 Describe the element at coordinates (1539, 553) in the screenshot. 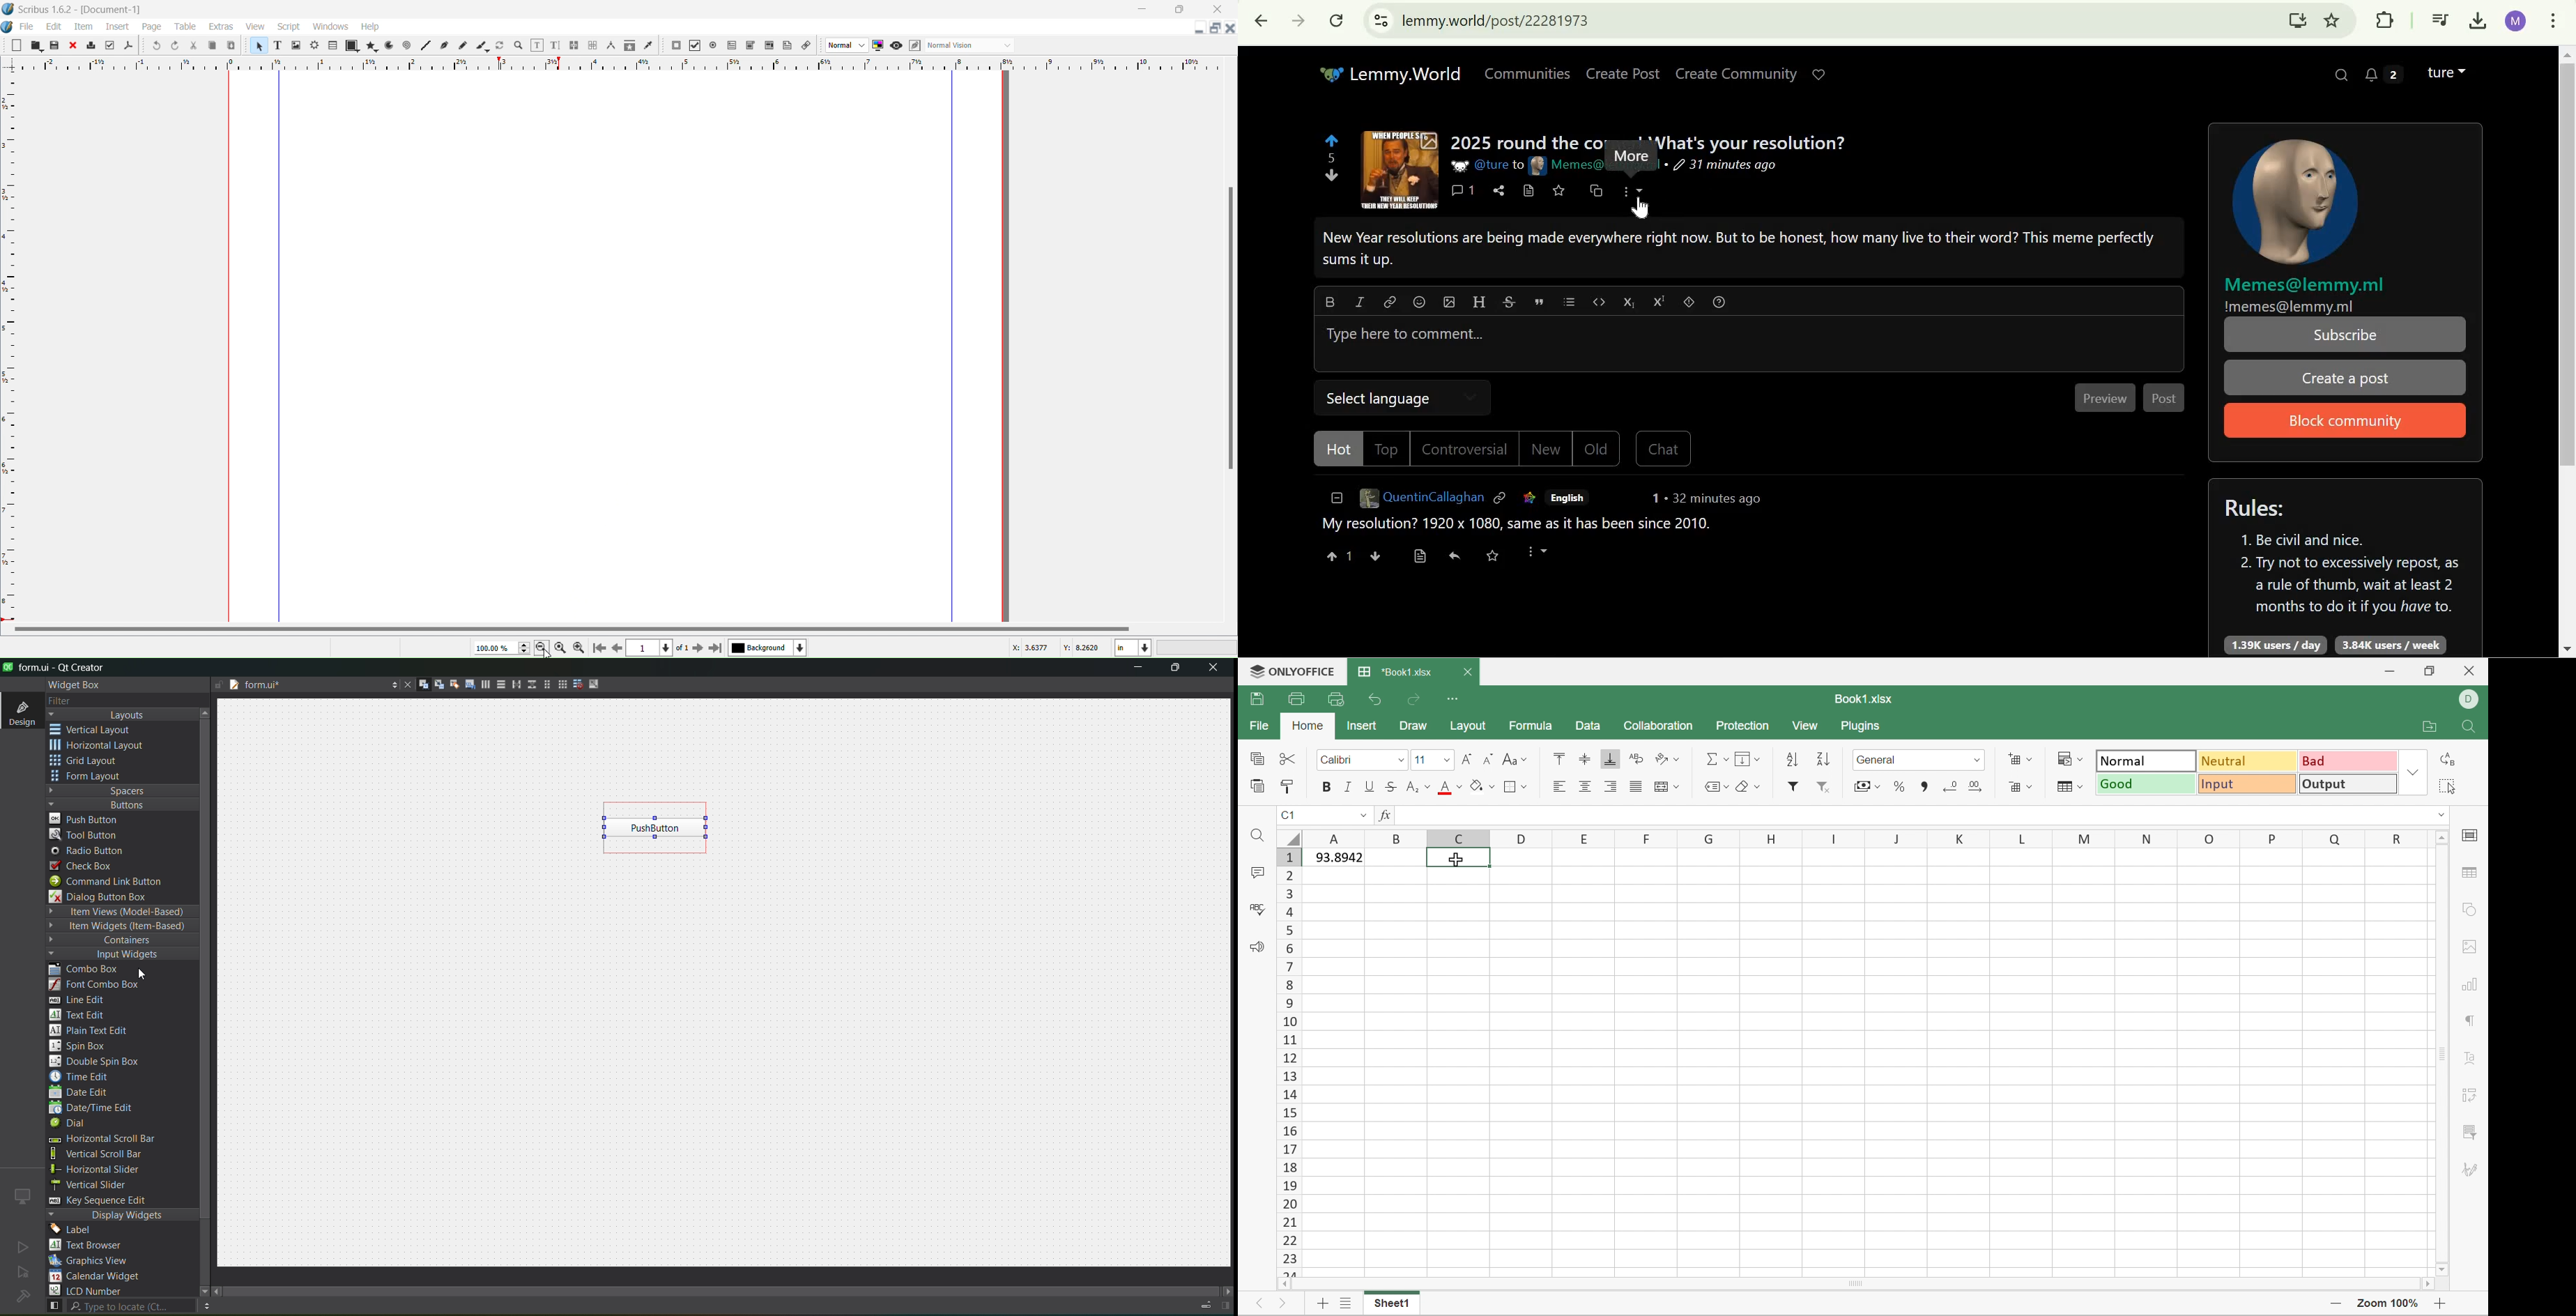

I see `More` at that location.